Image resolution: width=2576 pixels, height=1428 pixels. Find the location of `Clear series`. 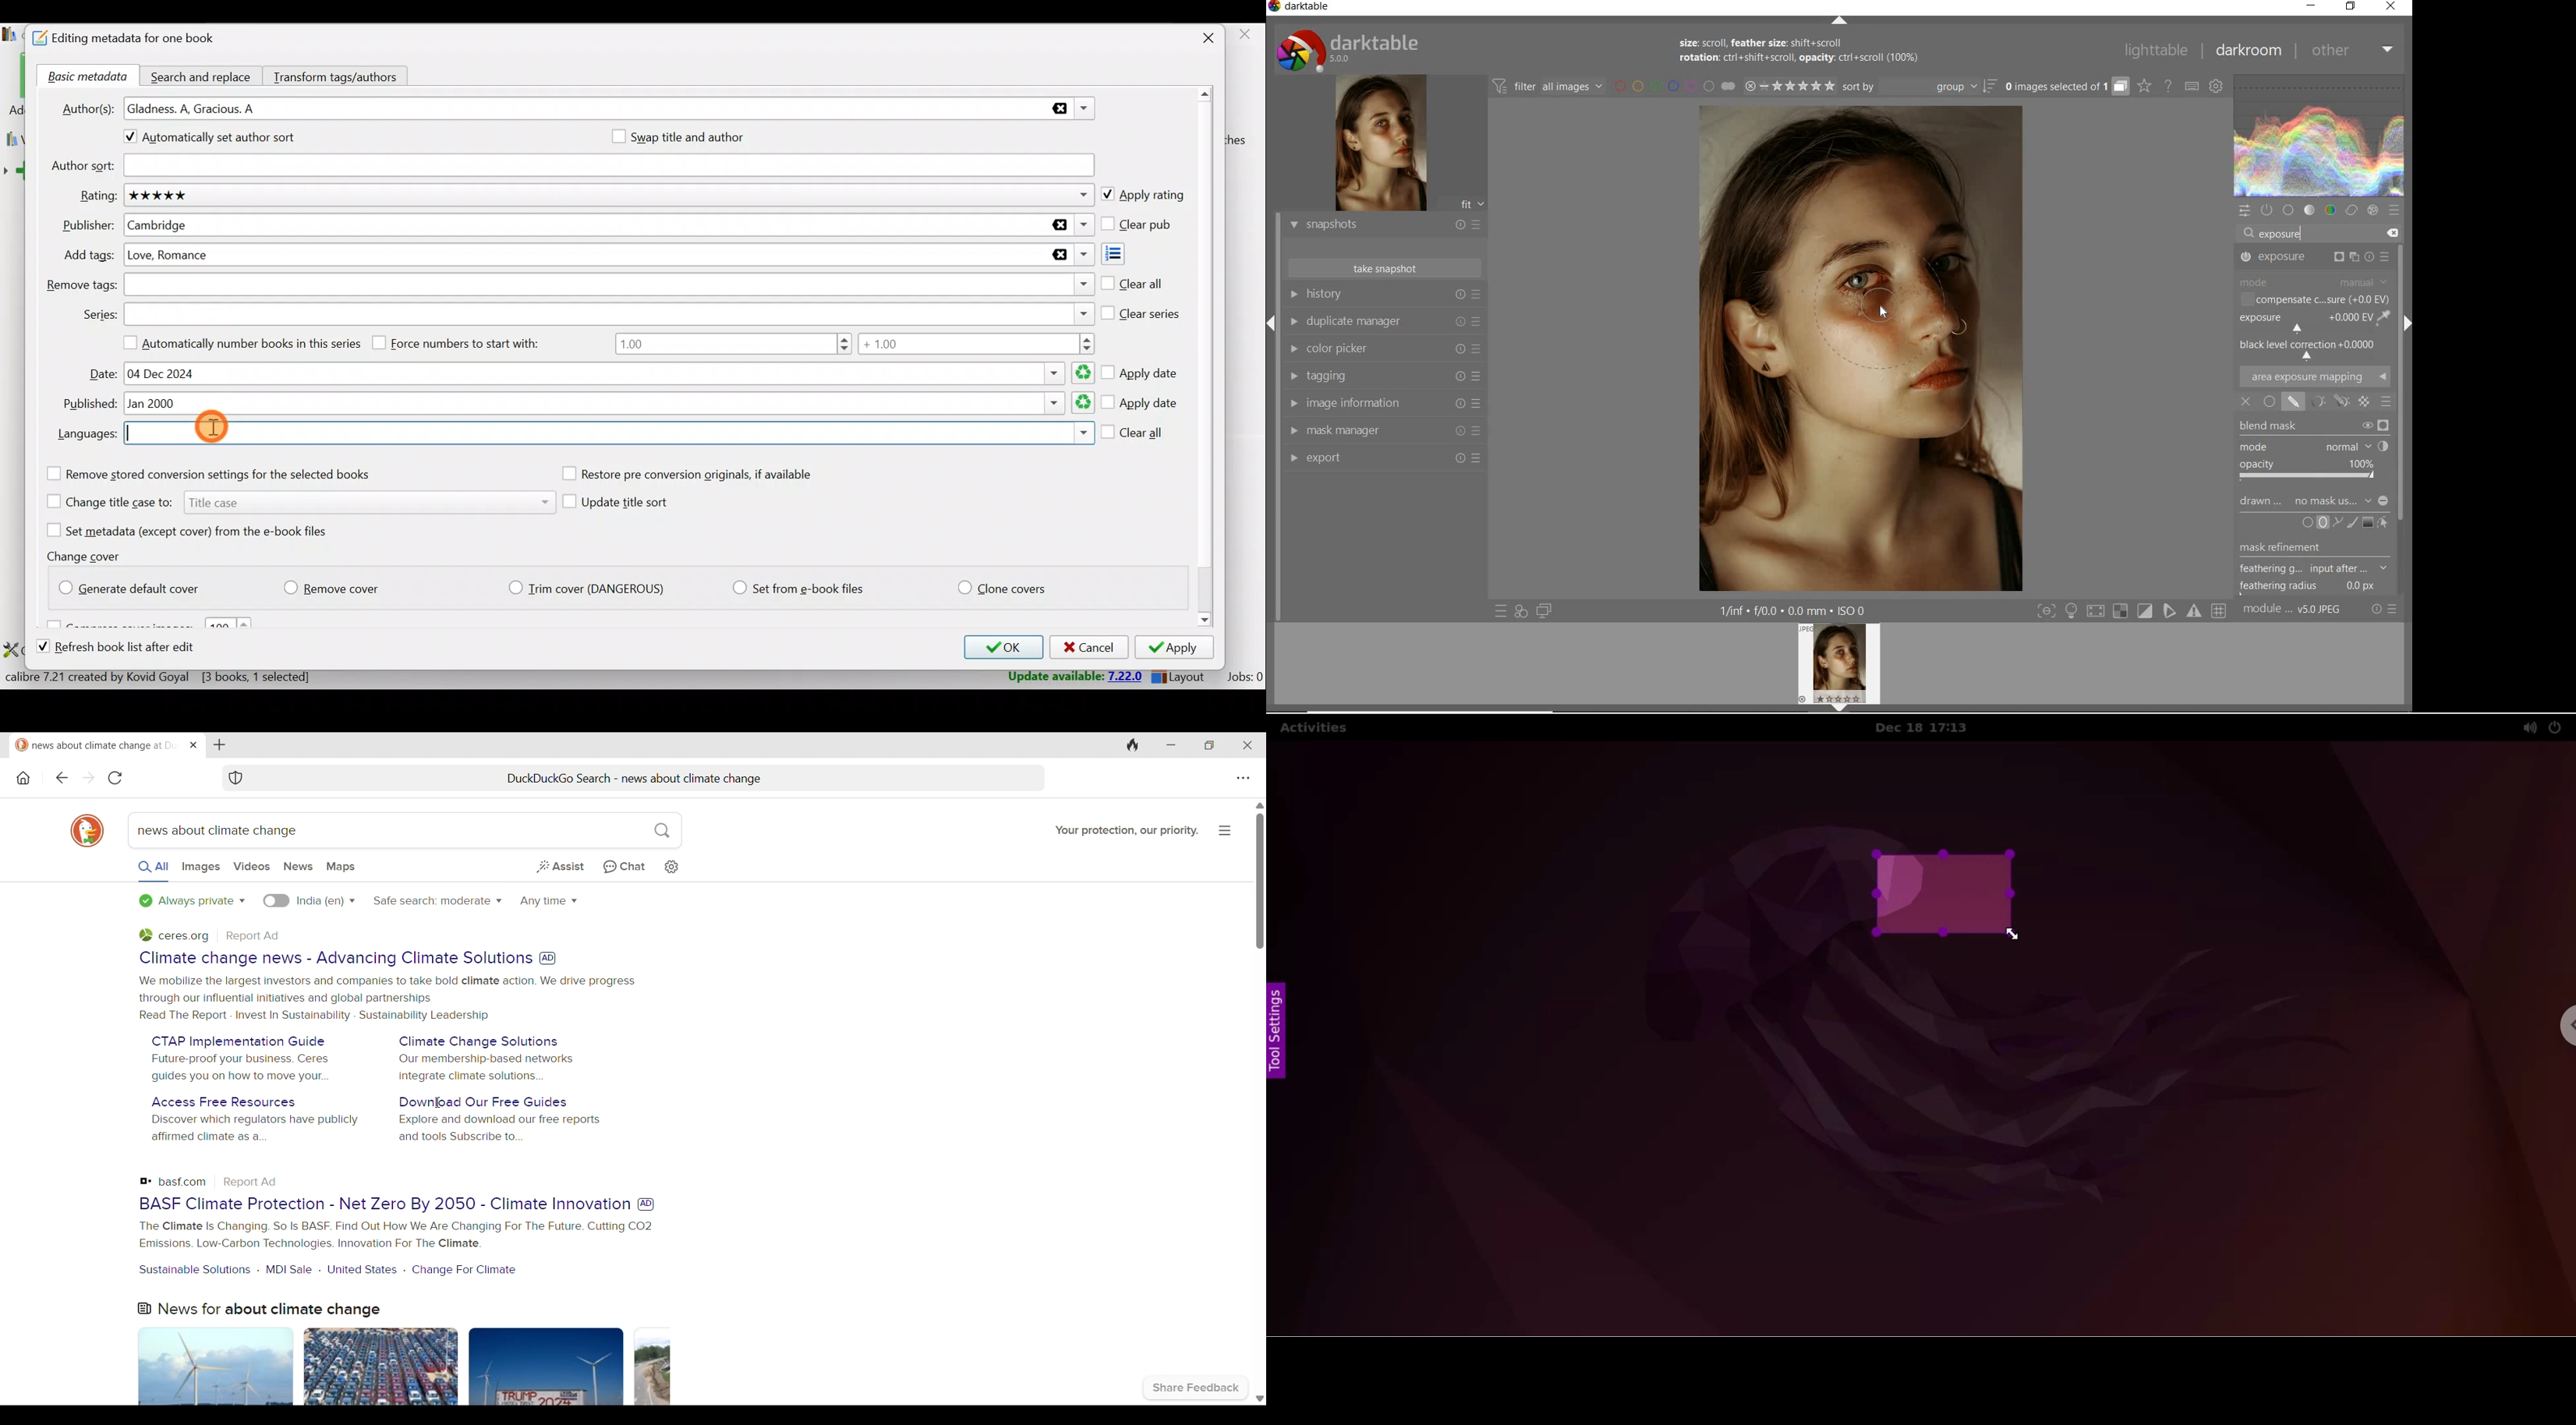

Clear series is located at coordinates (1142, 311).